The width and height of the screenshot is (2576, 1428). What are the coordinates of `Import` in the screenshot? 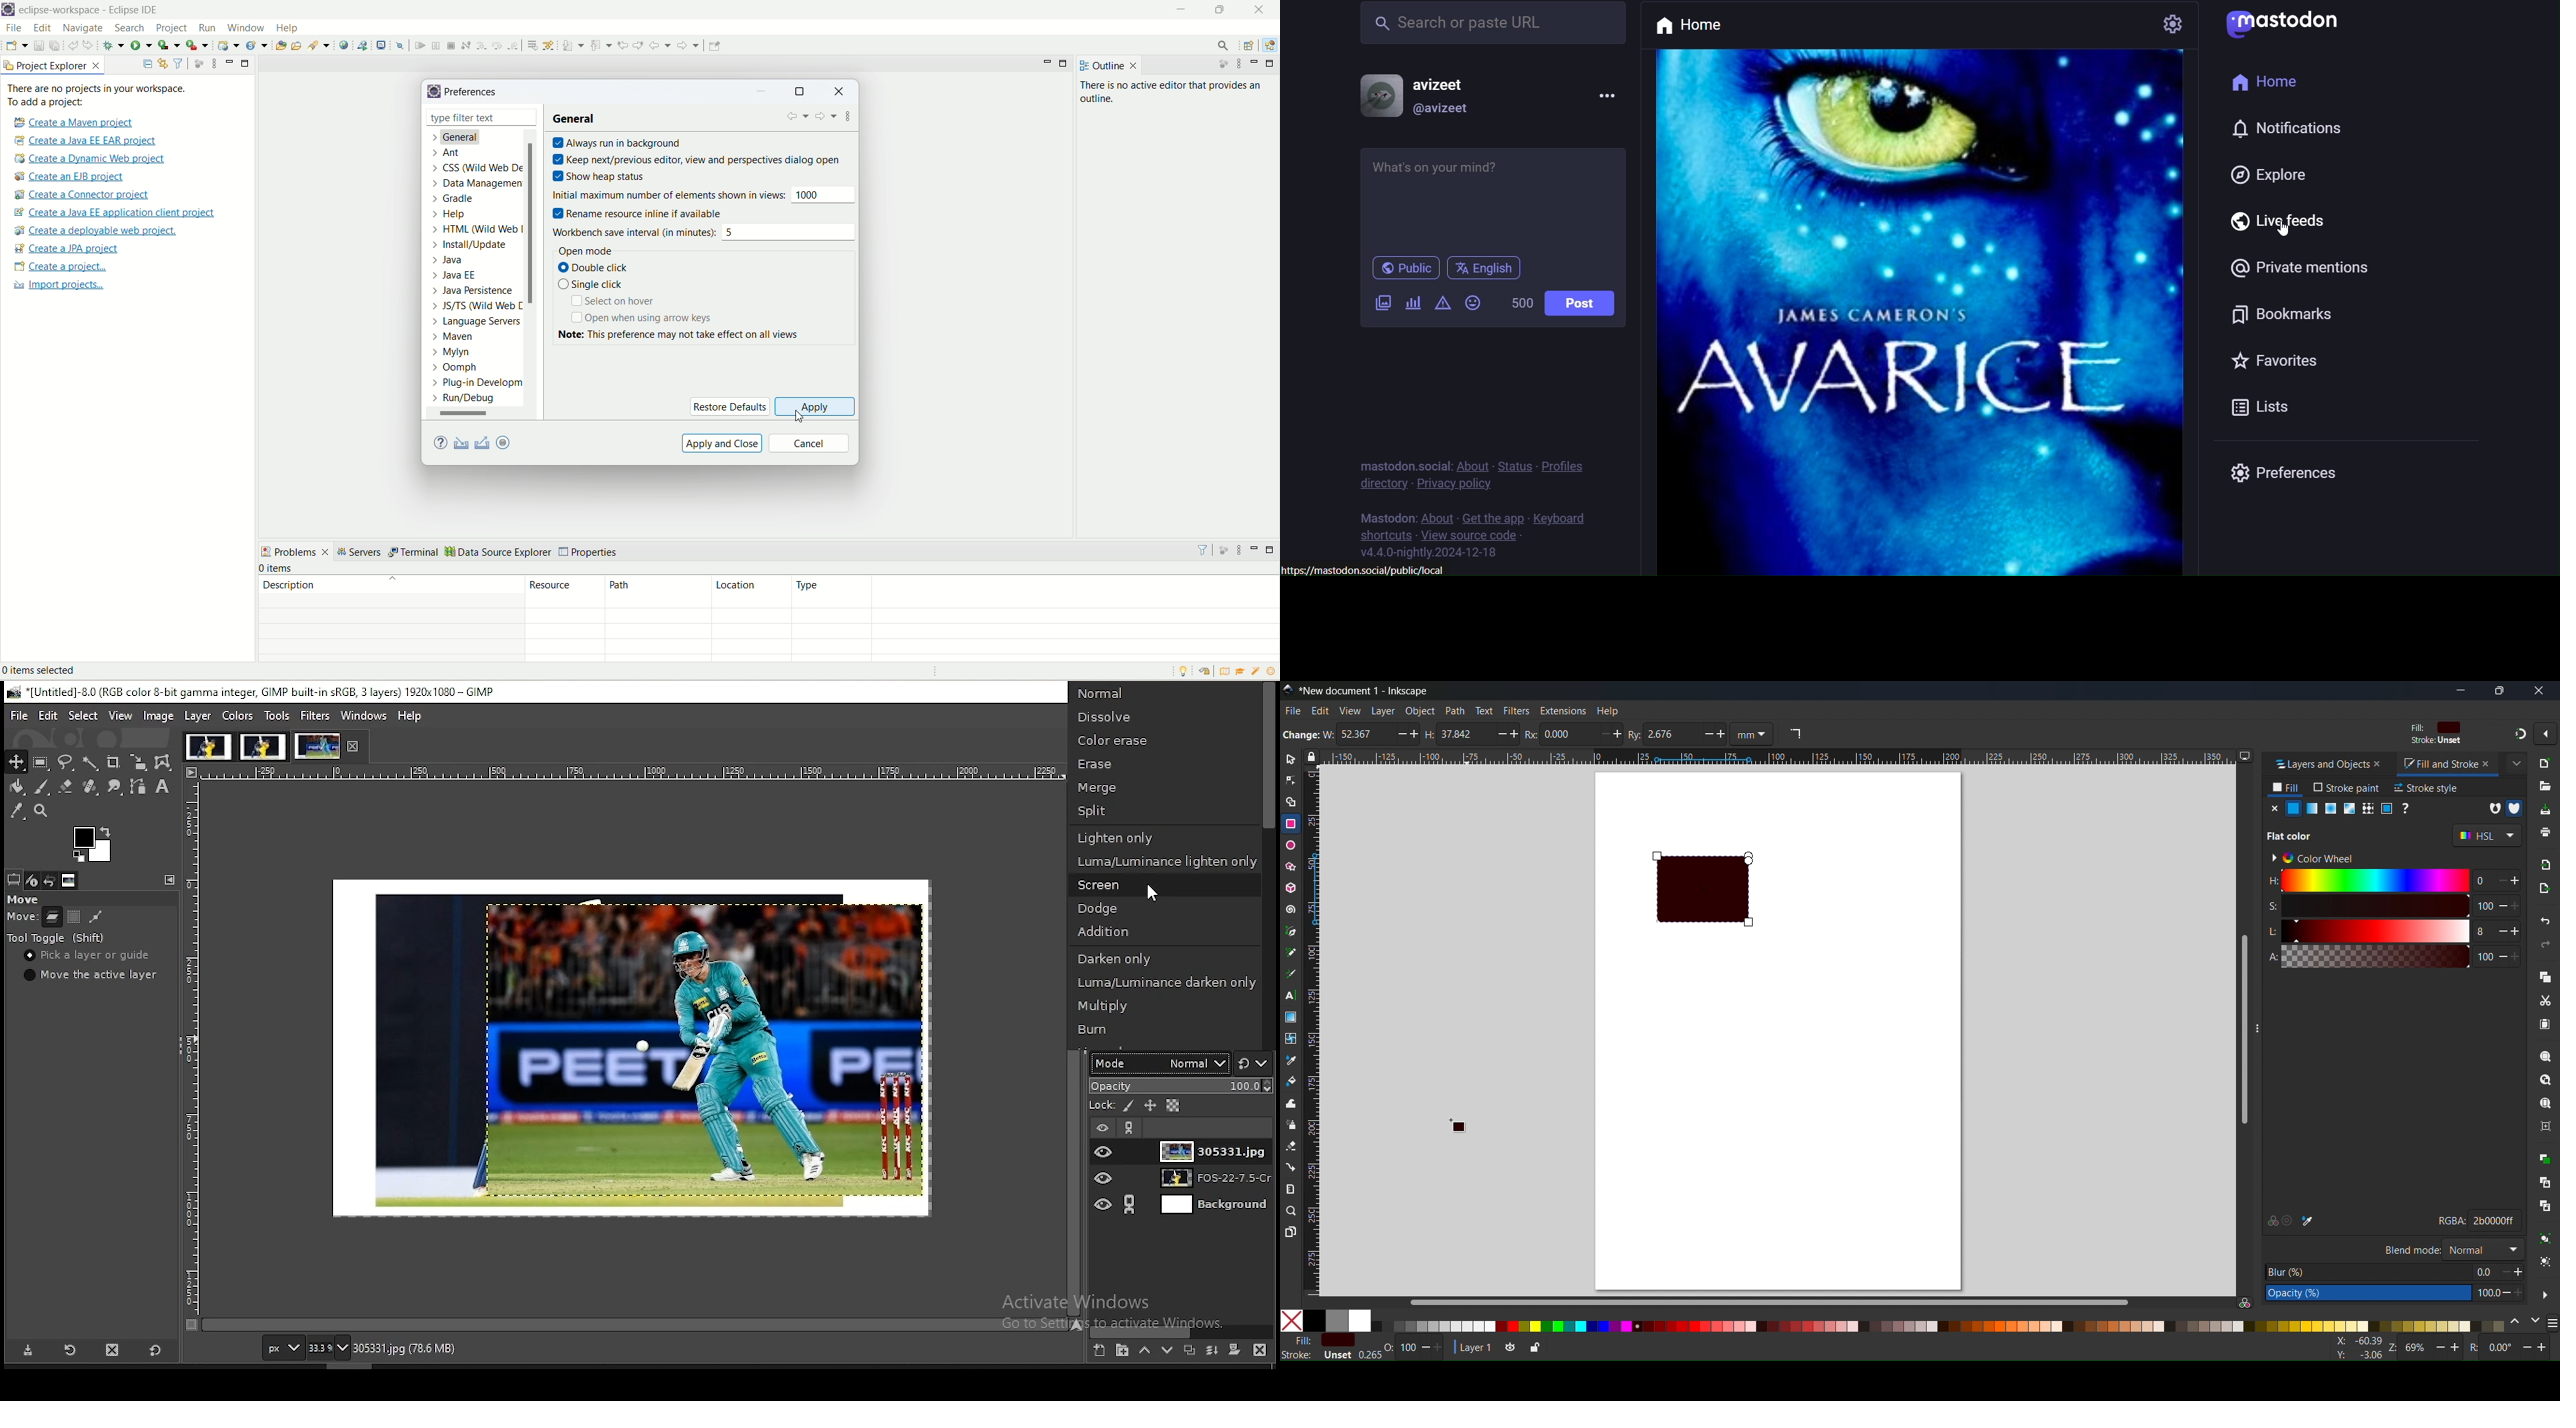 It's located at (2545, 864).